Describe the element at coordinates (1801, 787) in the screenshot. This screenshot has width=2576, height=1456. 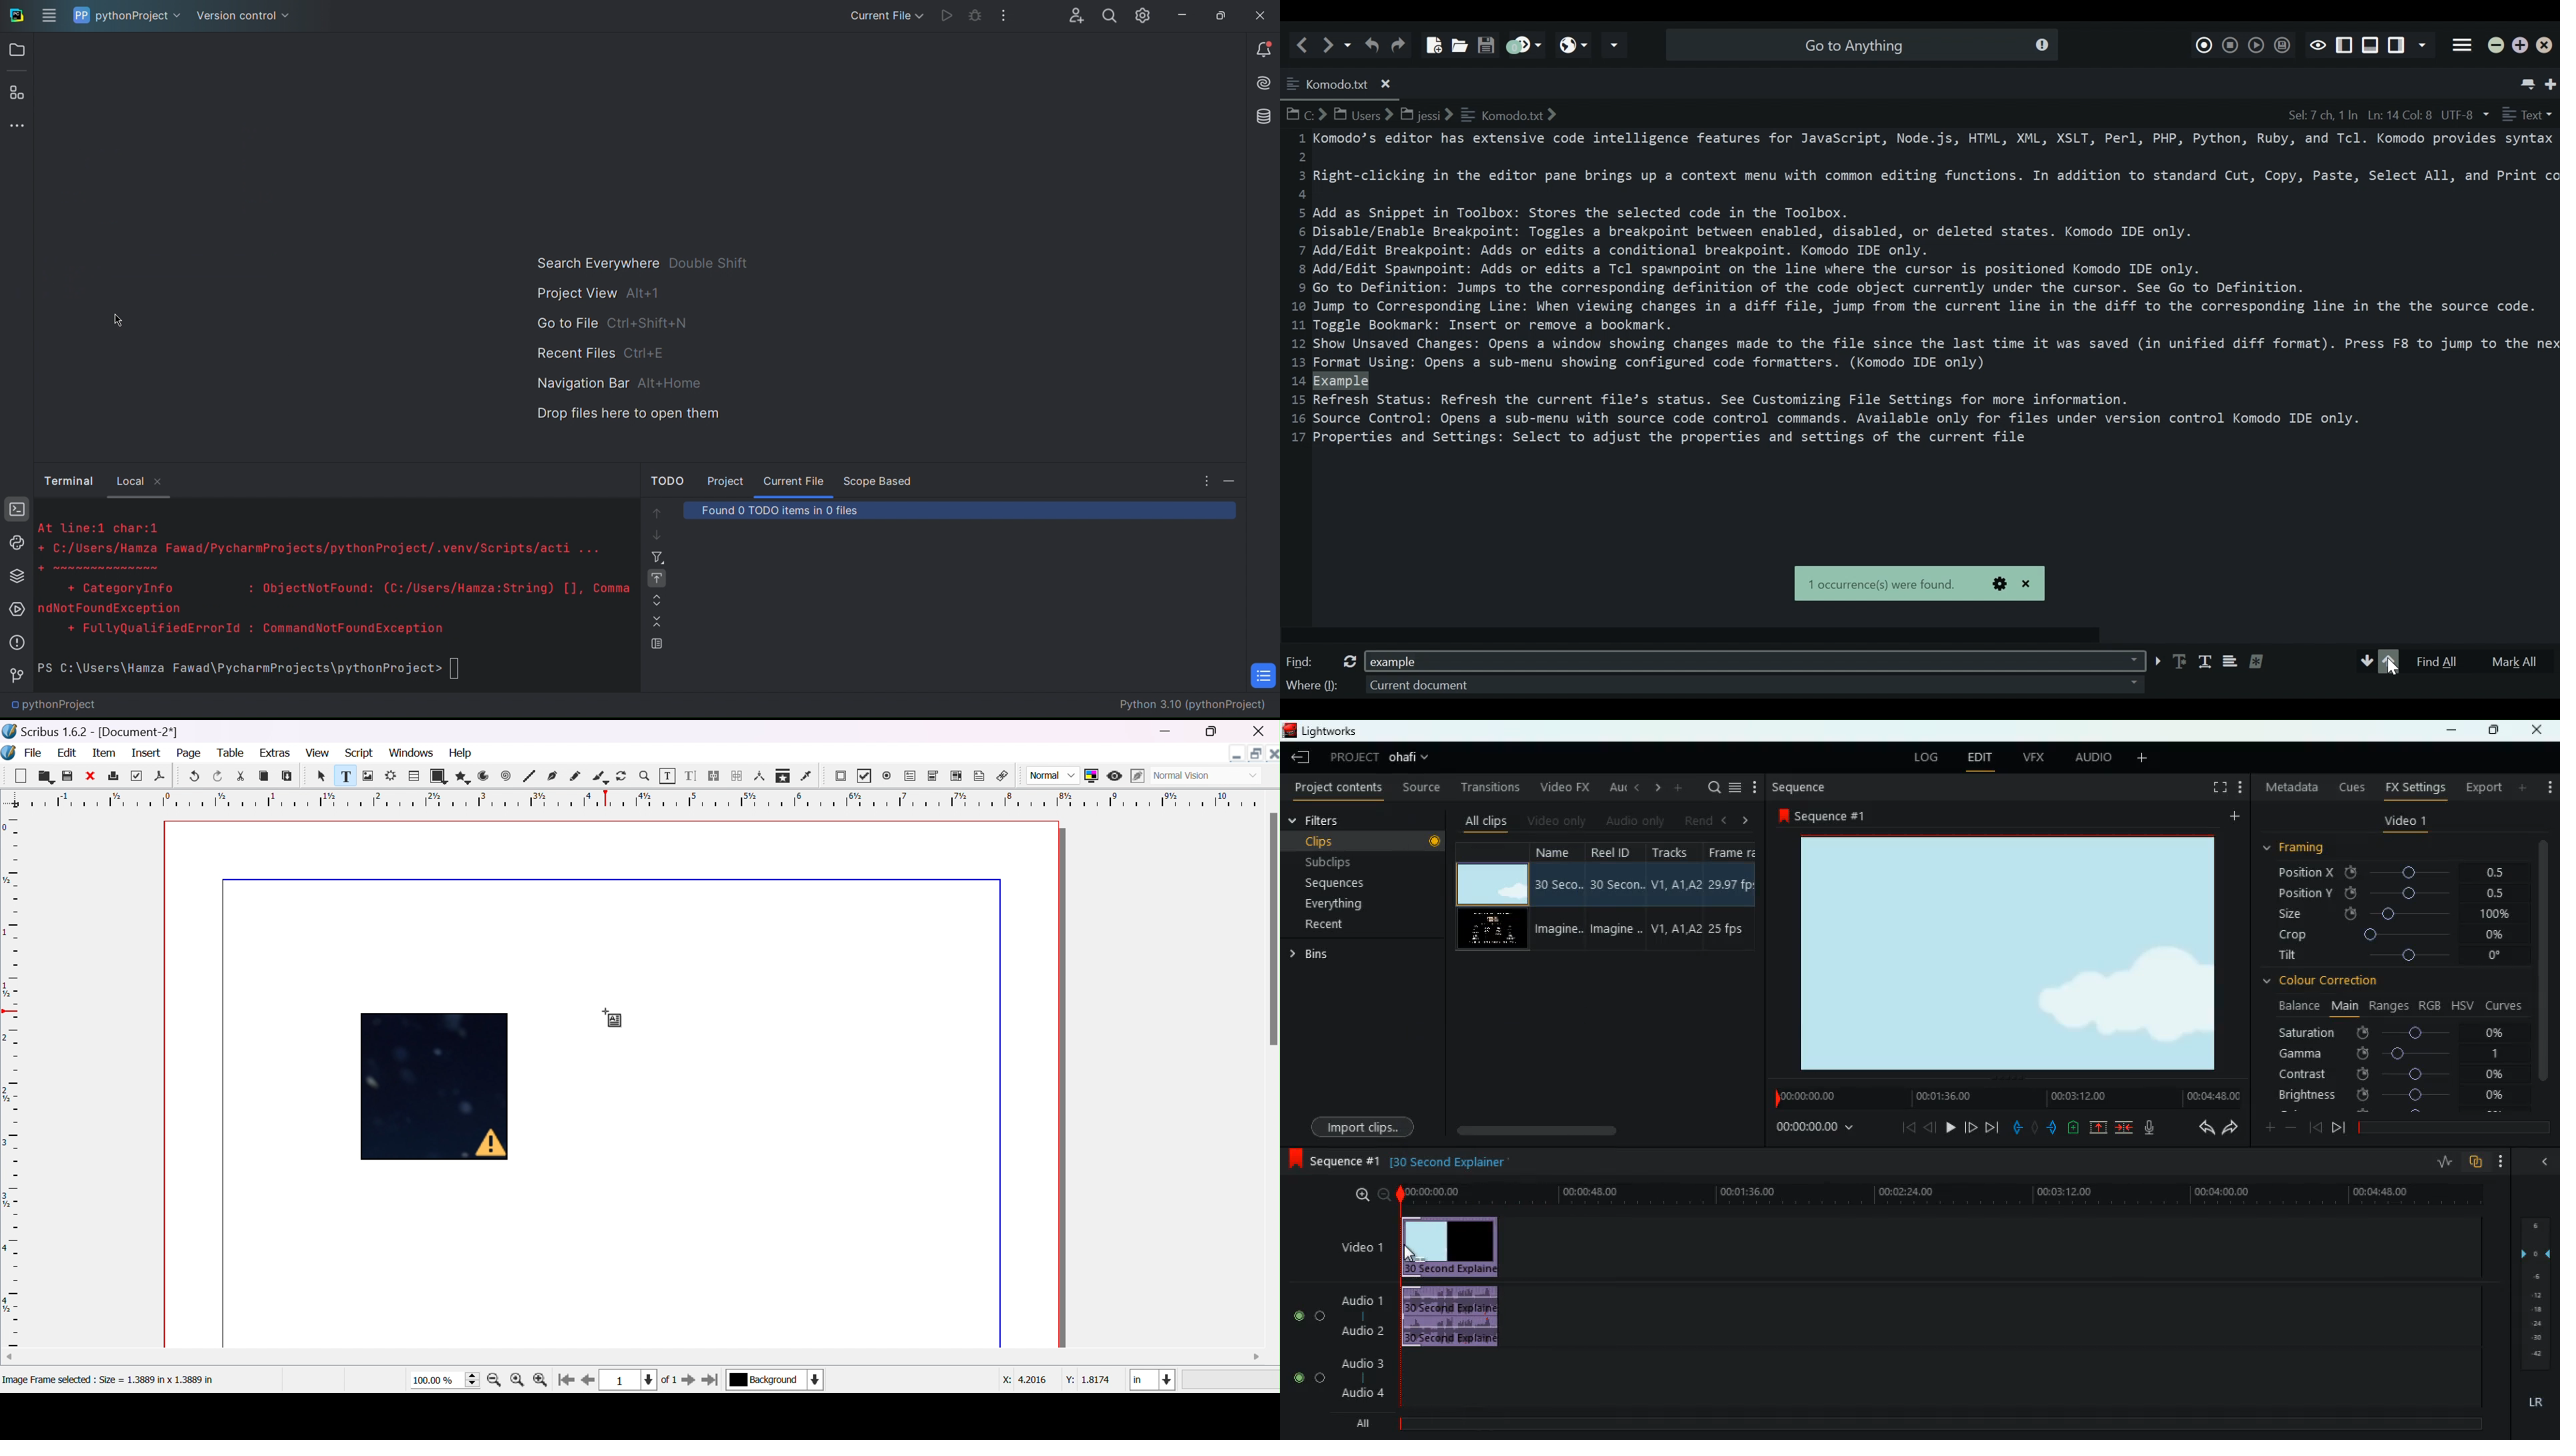
I see `sequence` at that location.